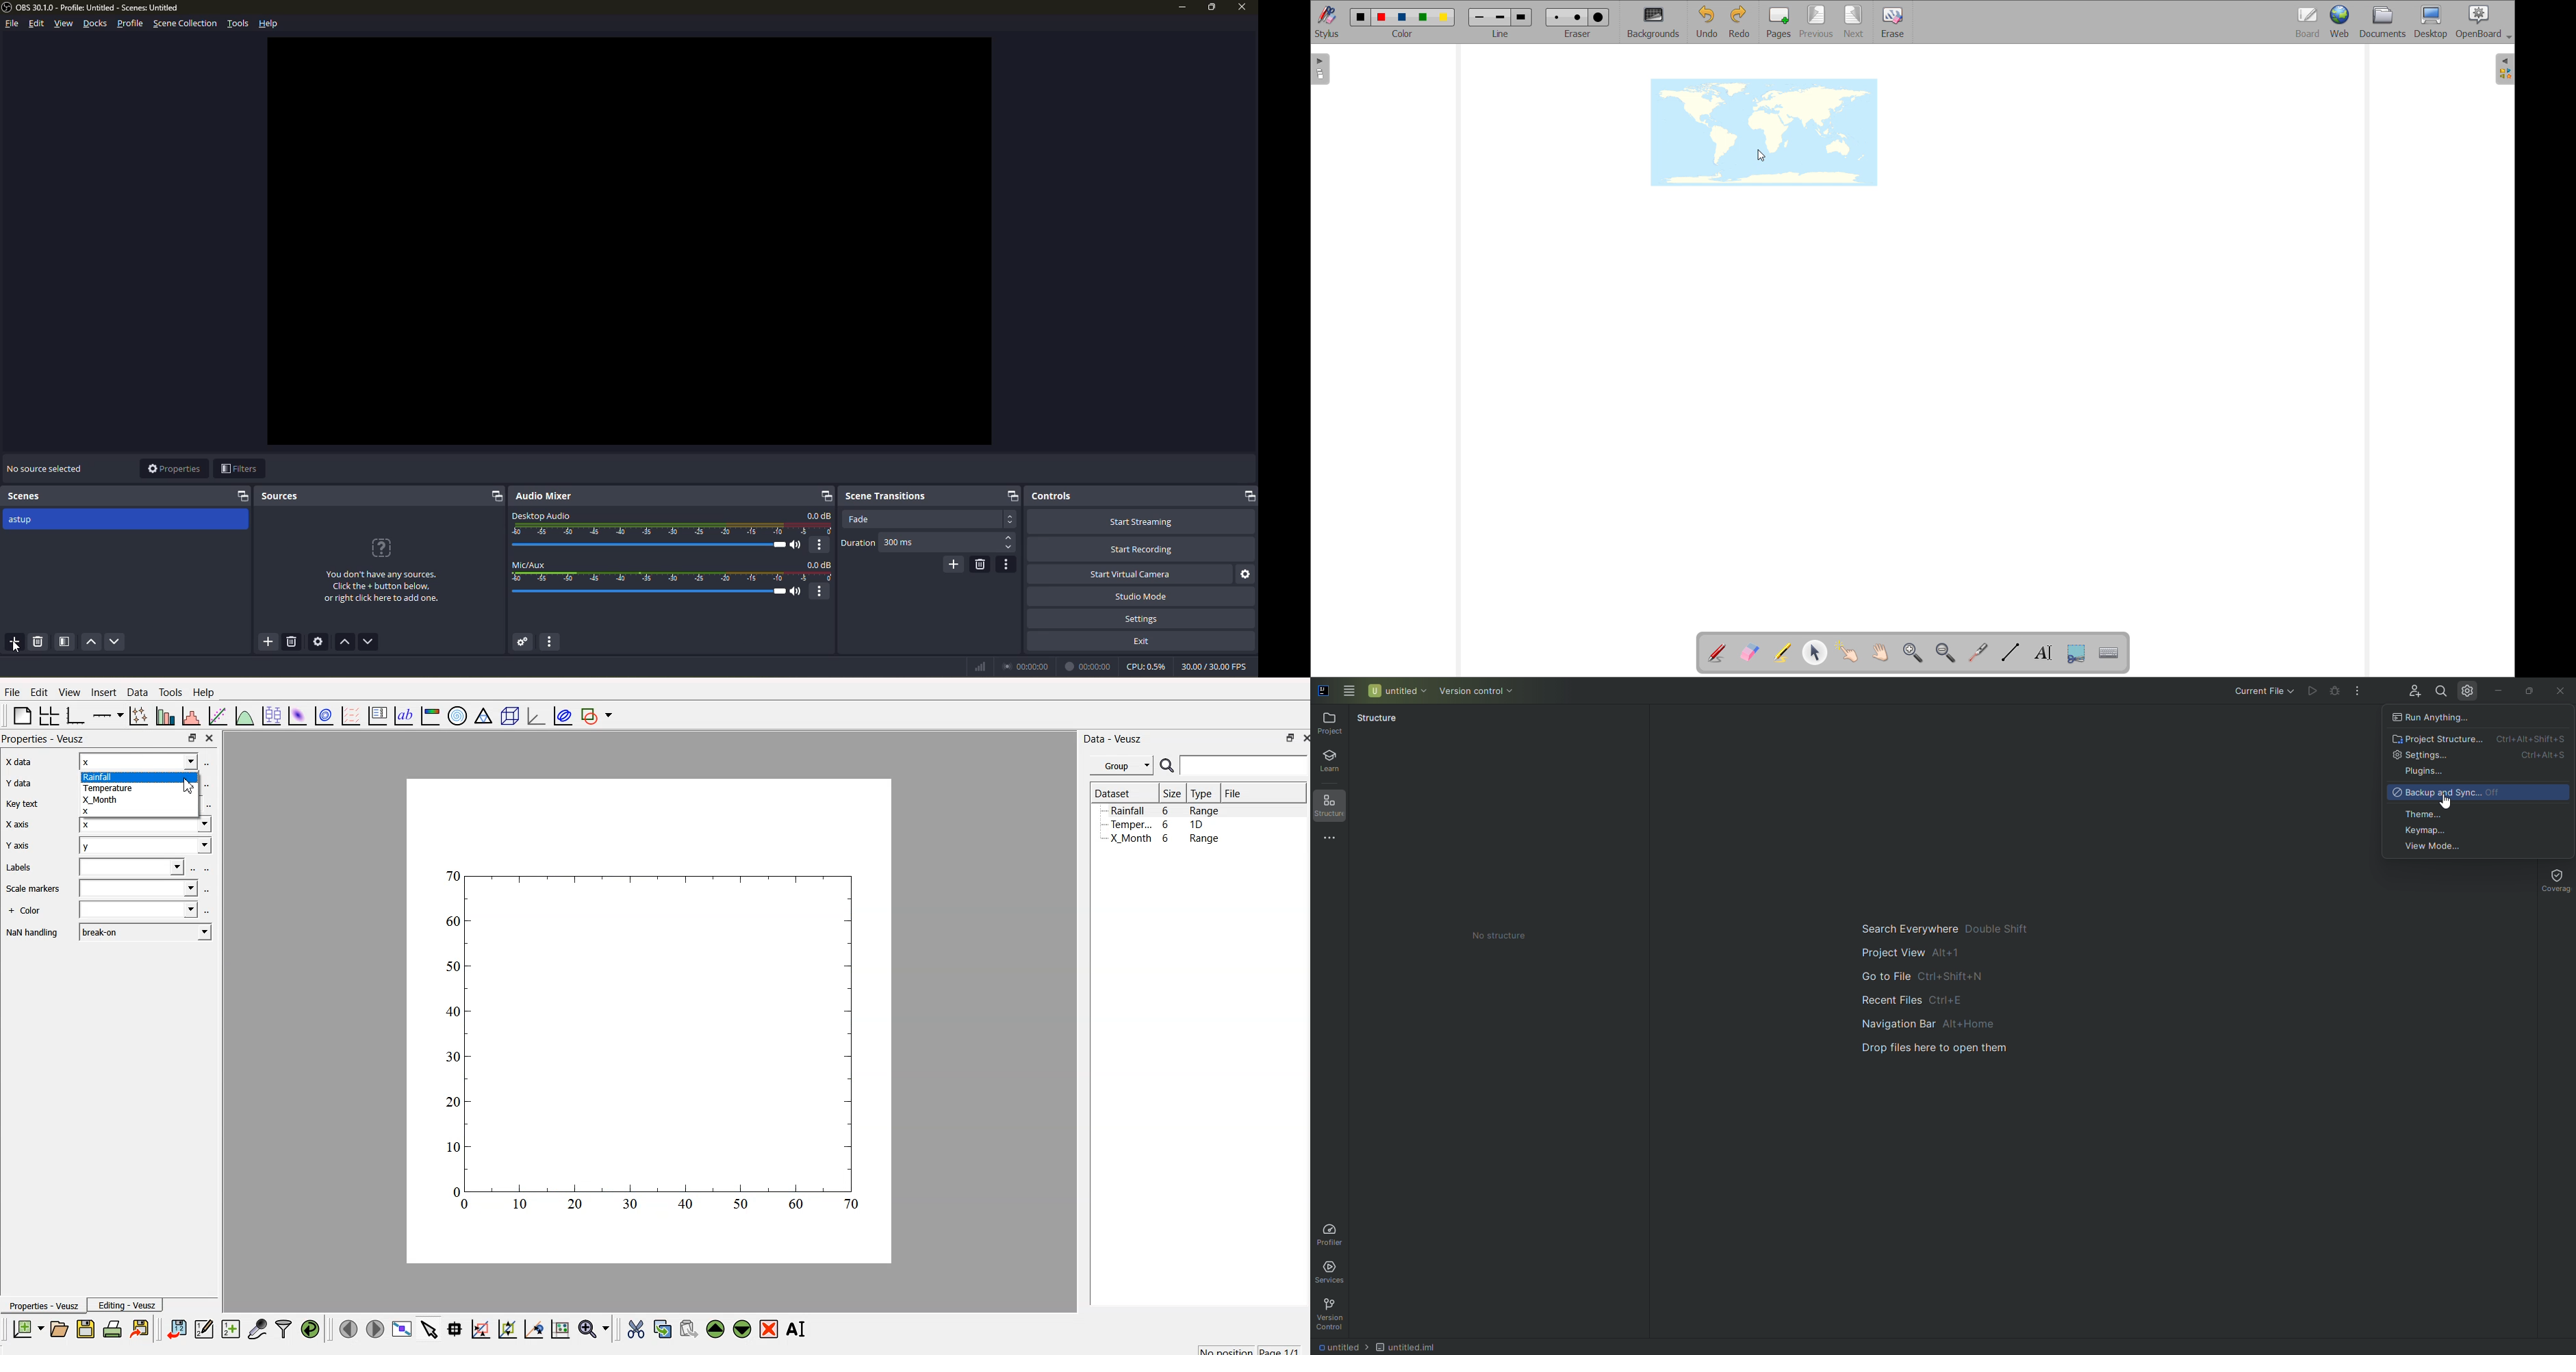 This screenshot has width=2576, height=1372. What do you see at coordinates (1182, 8) in the screenshot?
I see `minimize` at bounding box center [1182, 8].